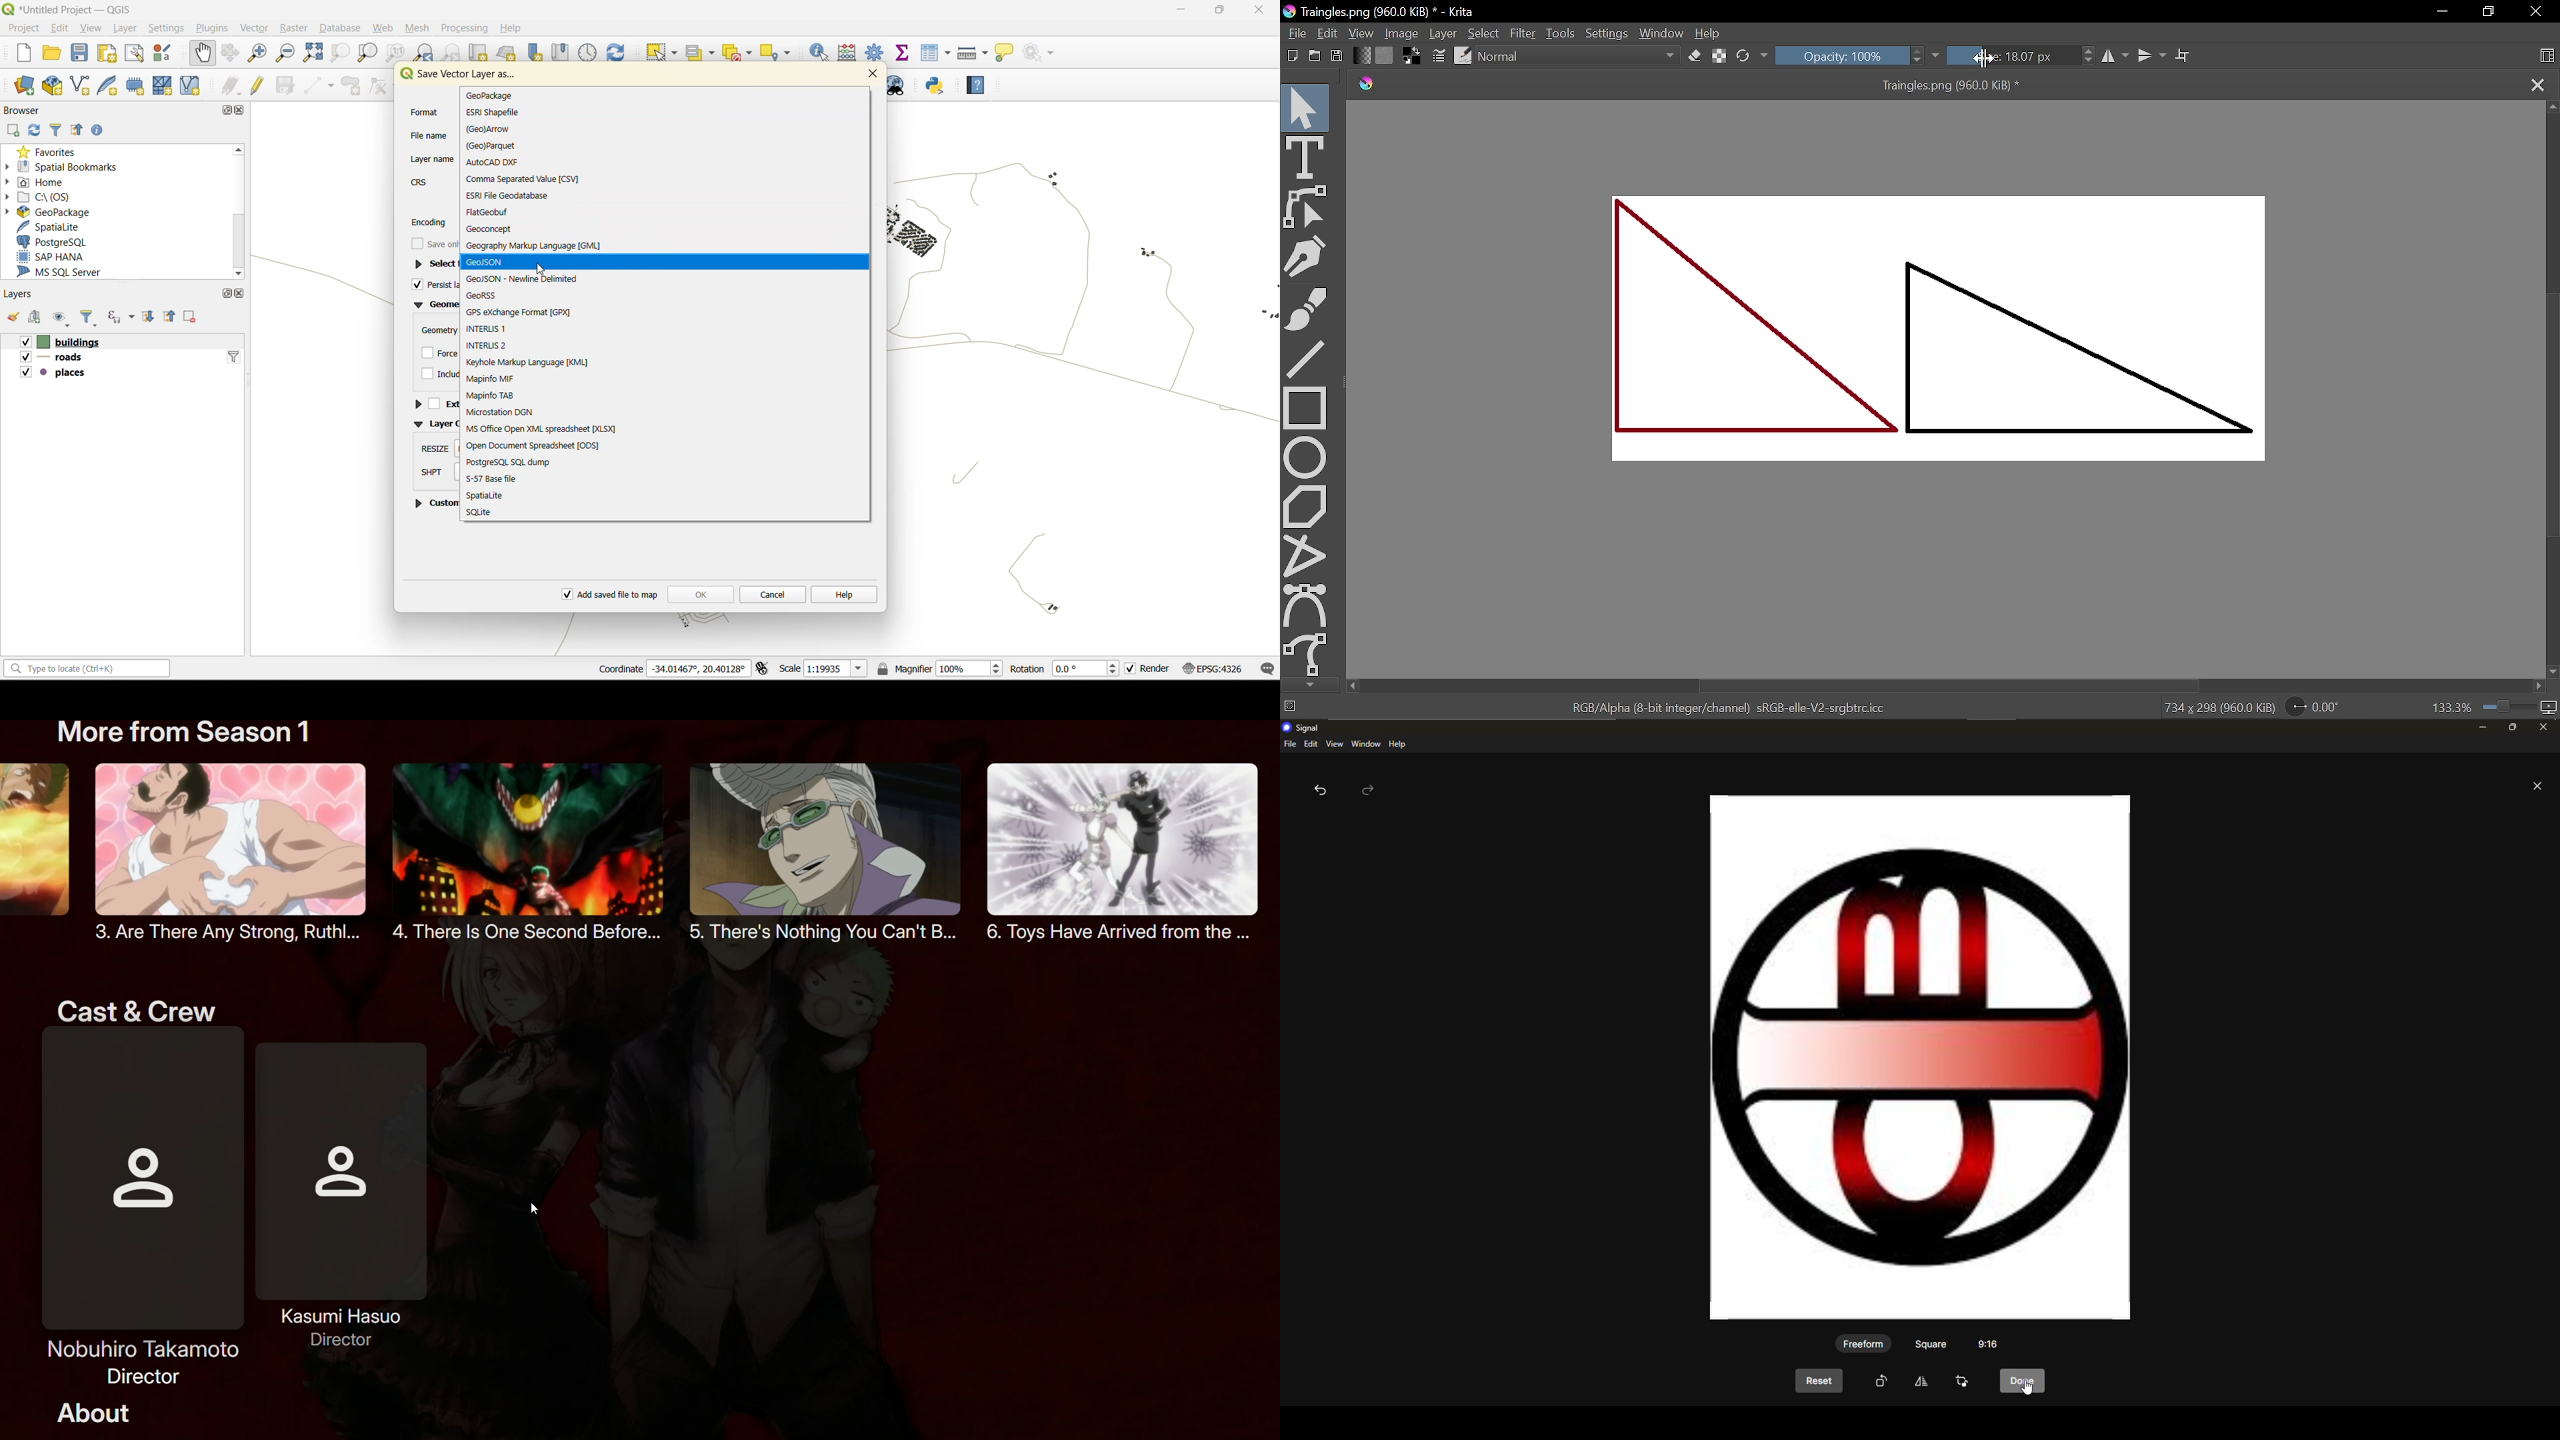 Image resolution: width=2576 pixels, height=1456 pixels. Describe the element at coordinates (1884, 1381) in the screenshot. I see `rotate` at that location.